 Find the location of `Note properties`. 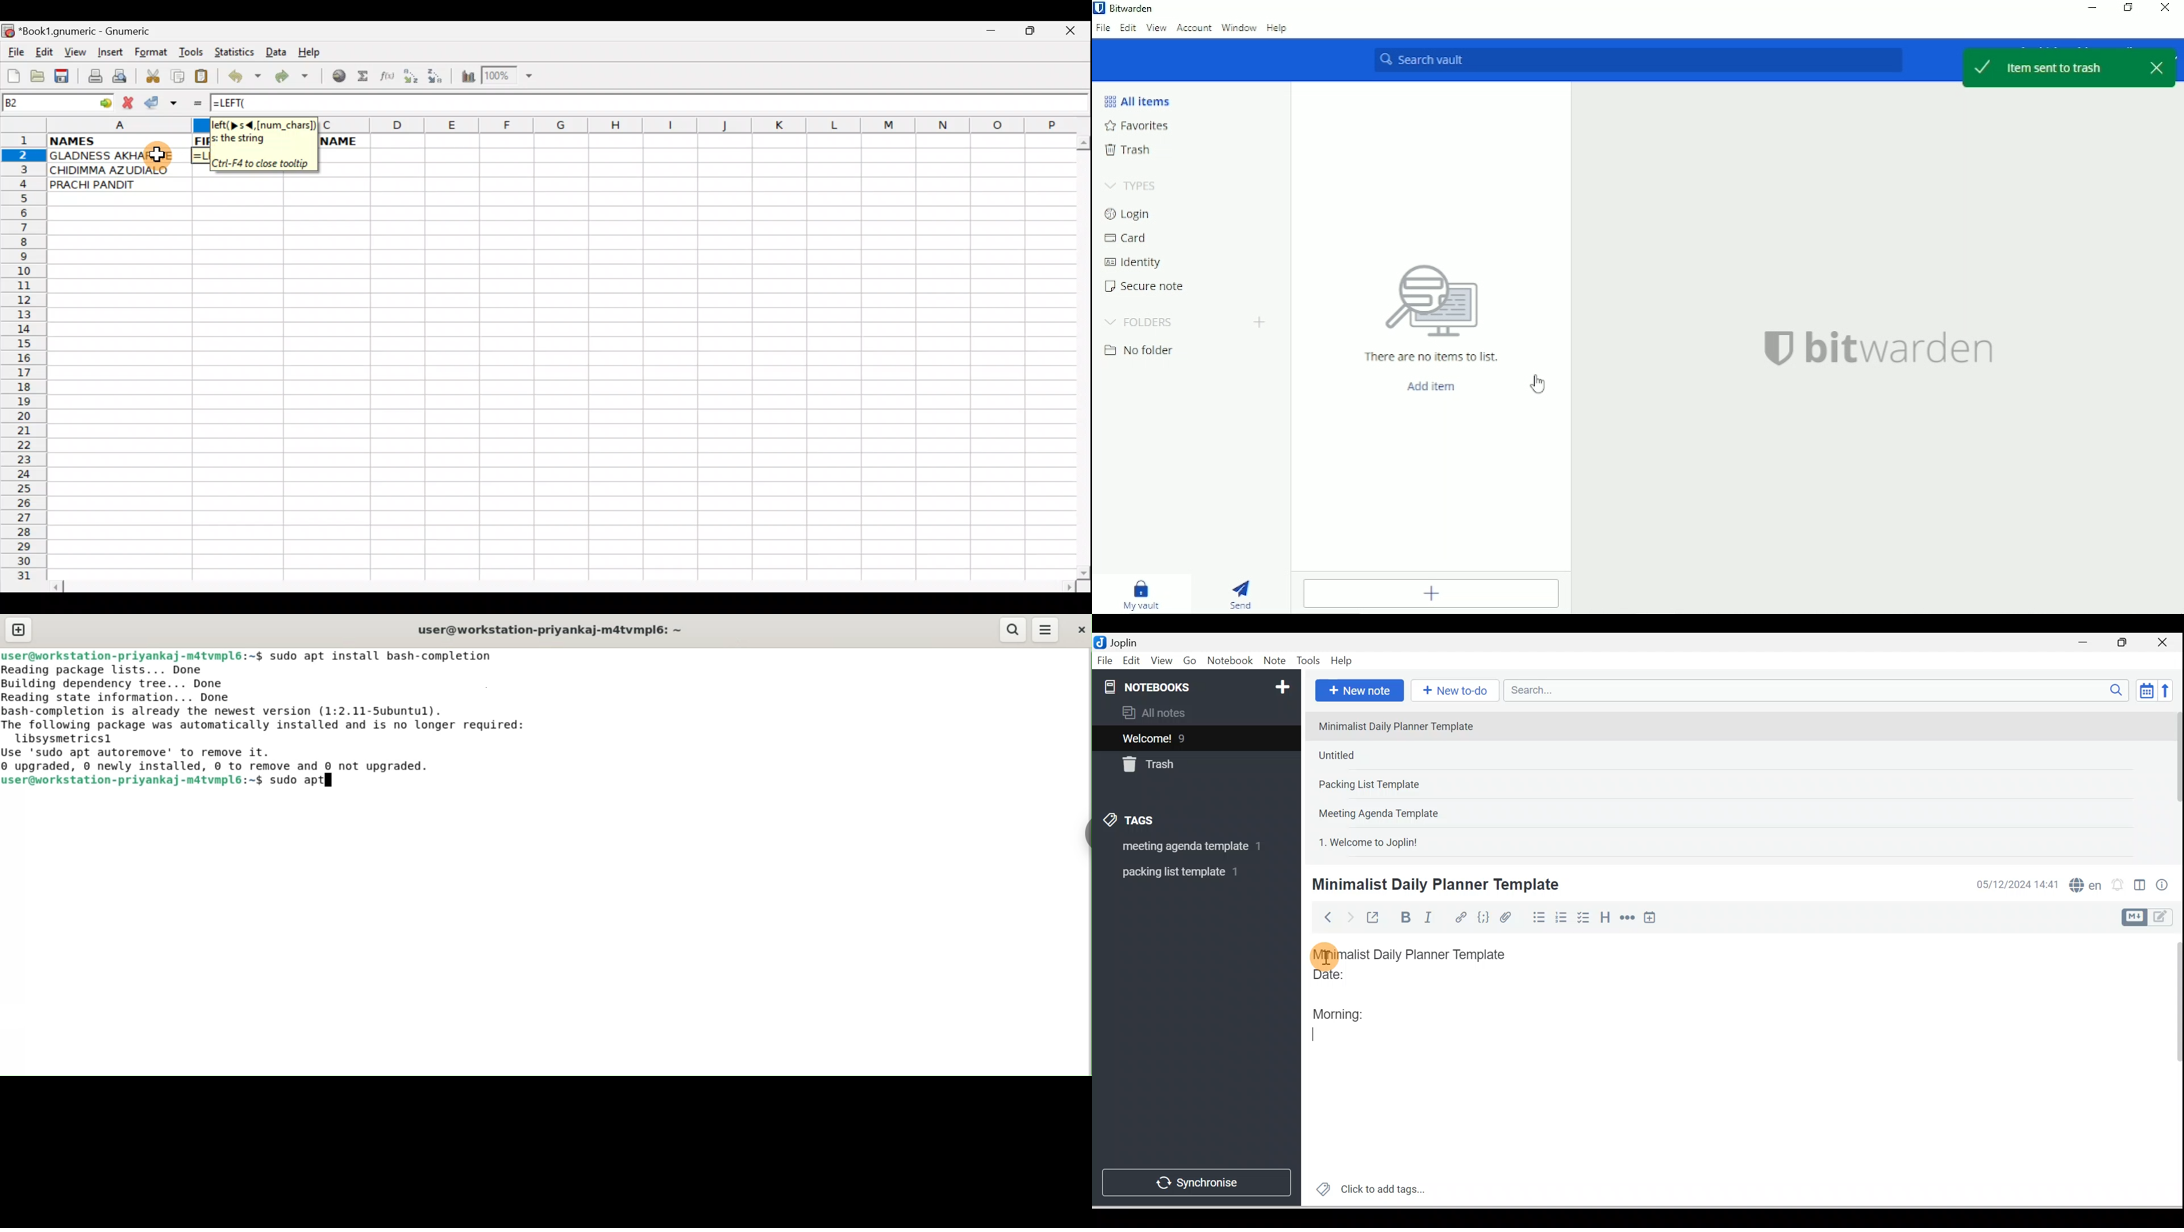

Note properties is located at coordinates (2164, 886).